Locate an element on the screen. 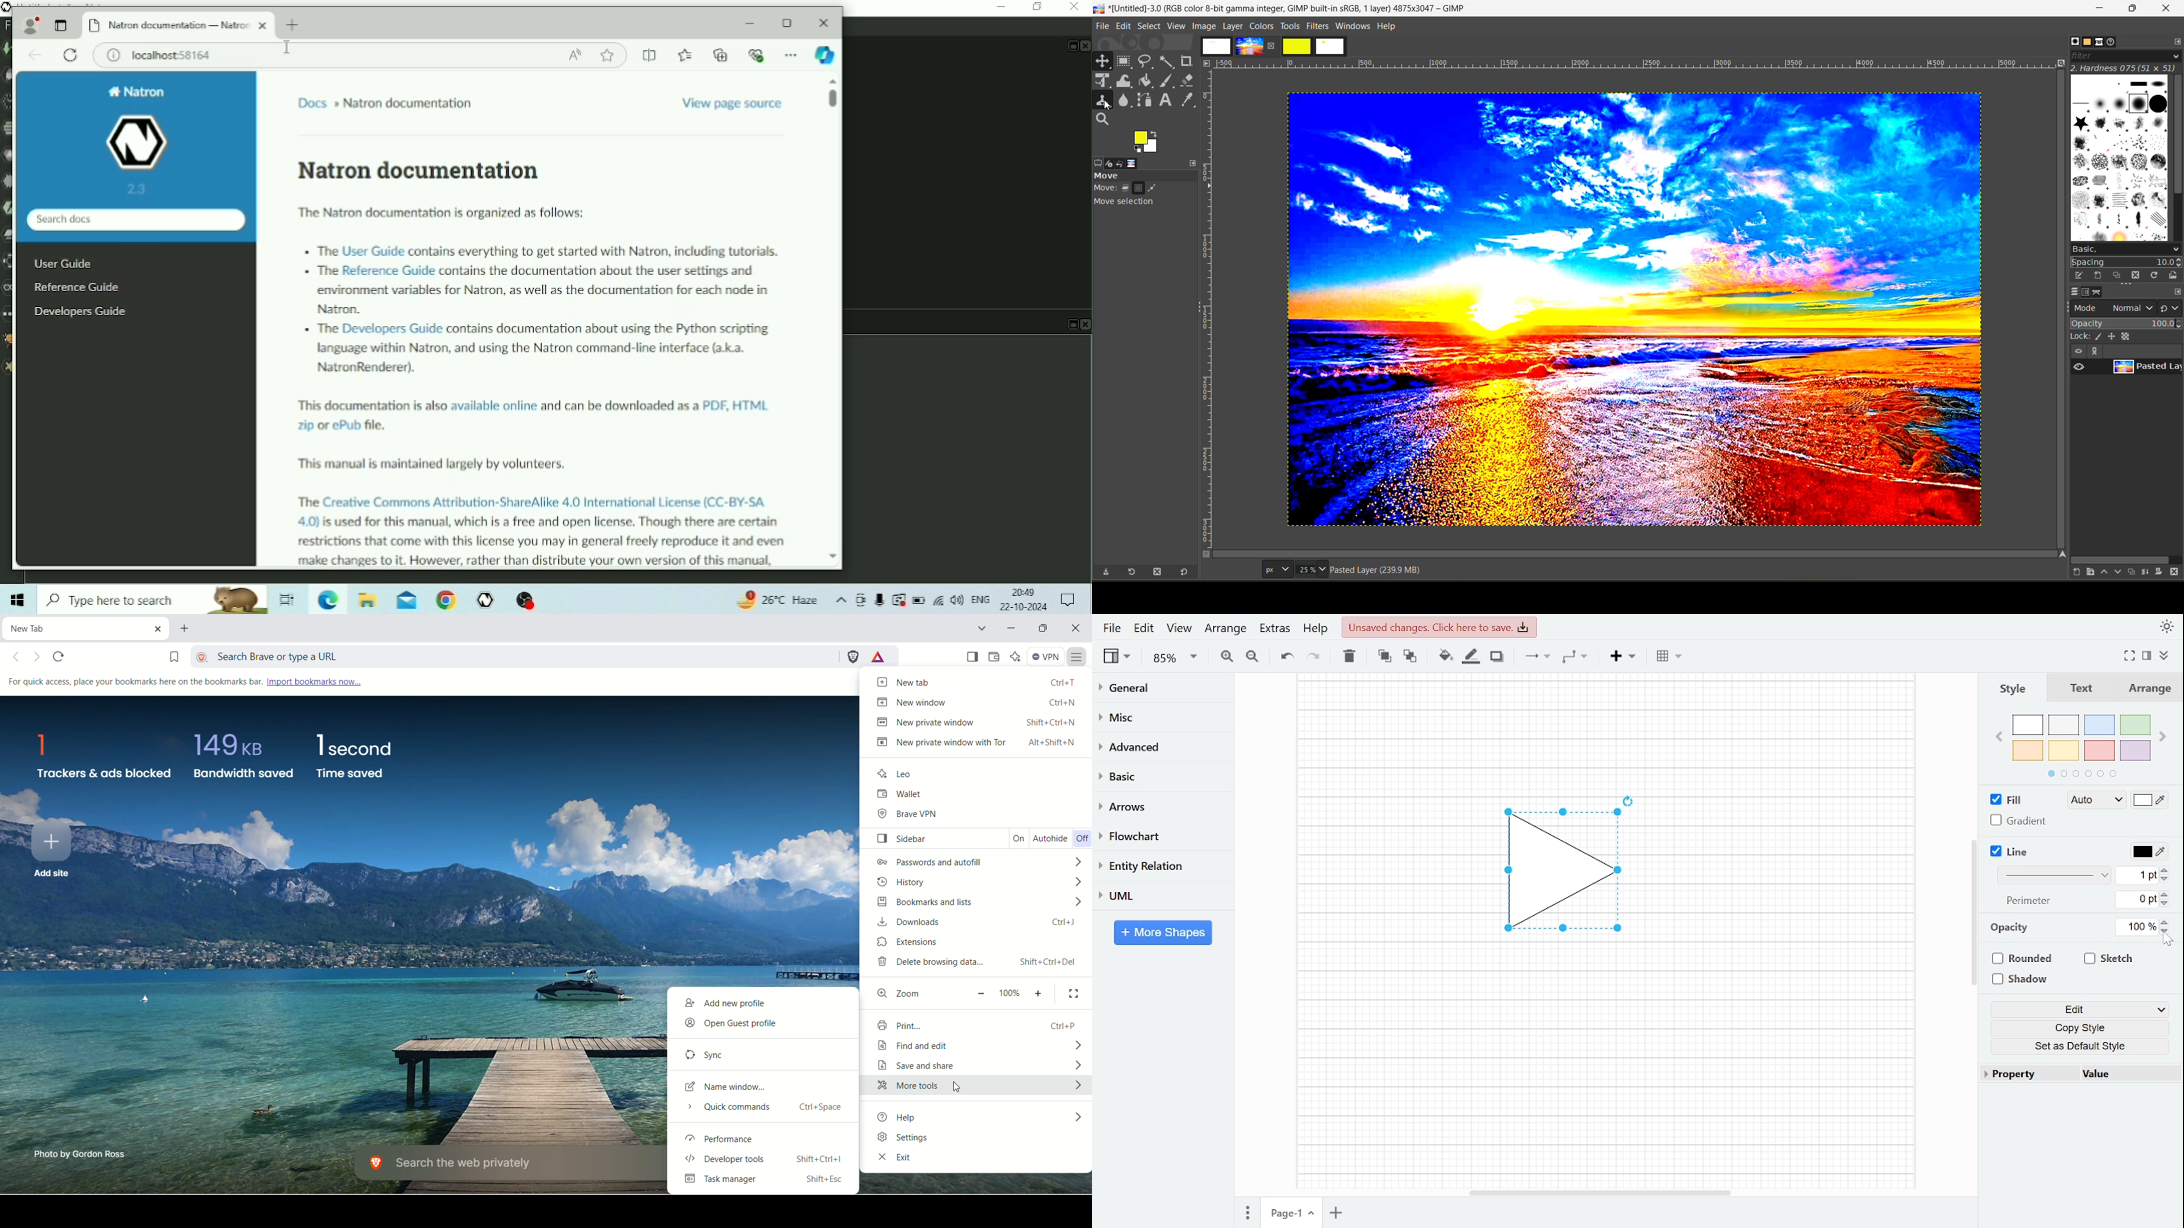 Image resolution: width=2184 pixels, height=1232 pixels. print is located at coordinates (978, 1024).